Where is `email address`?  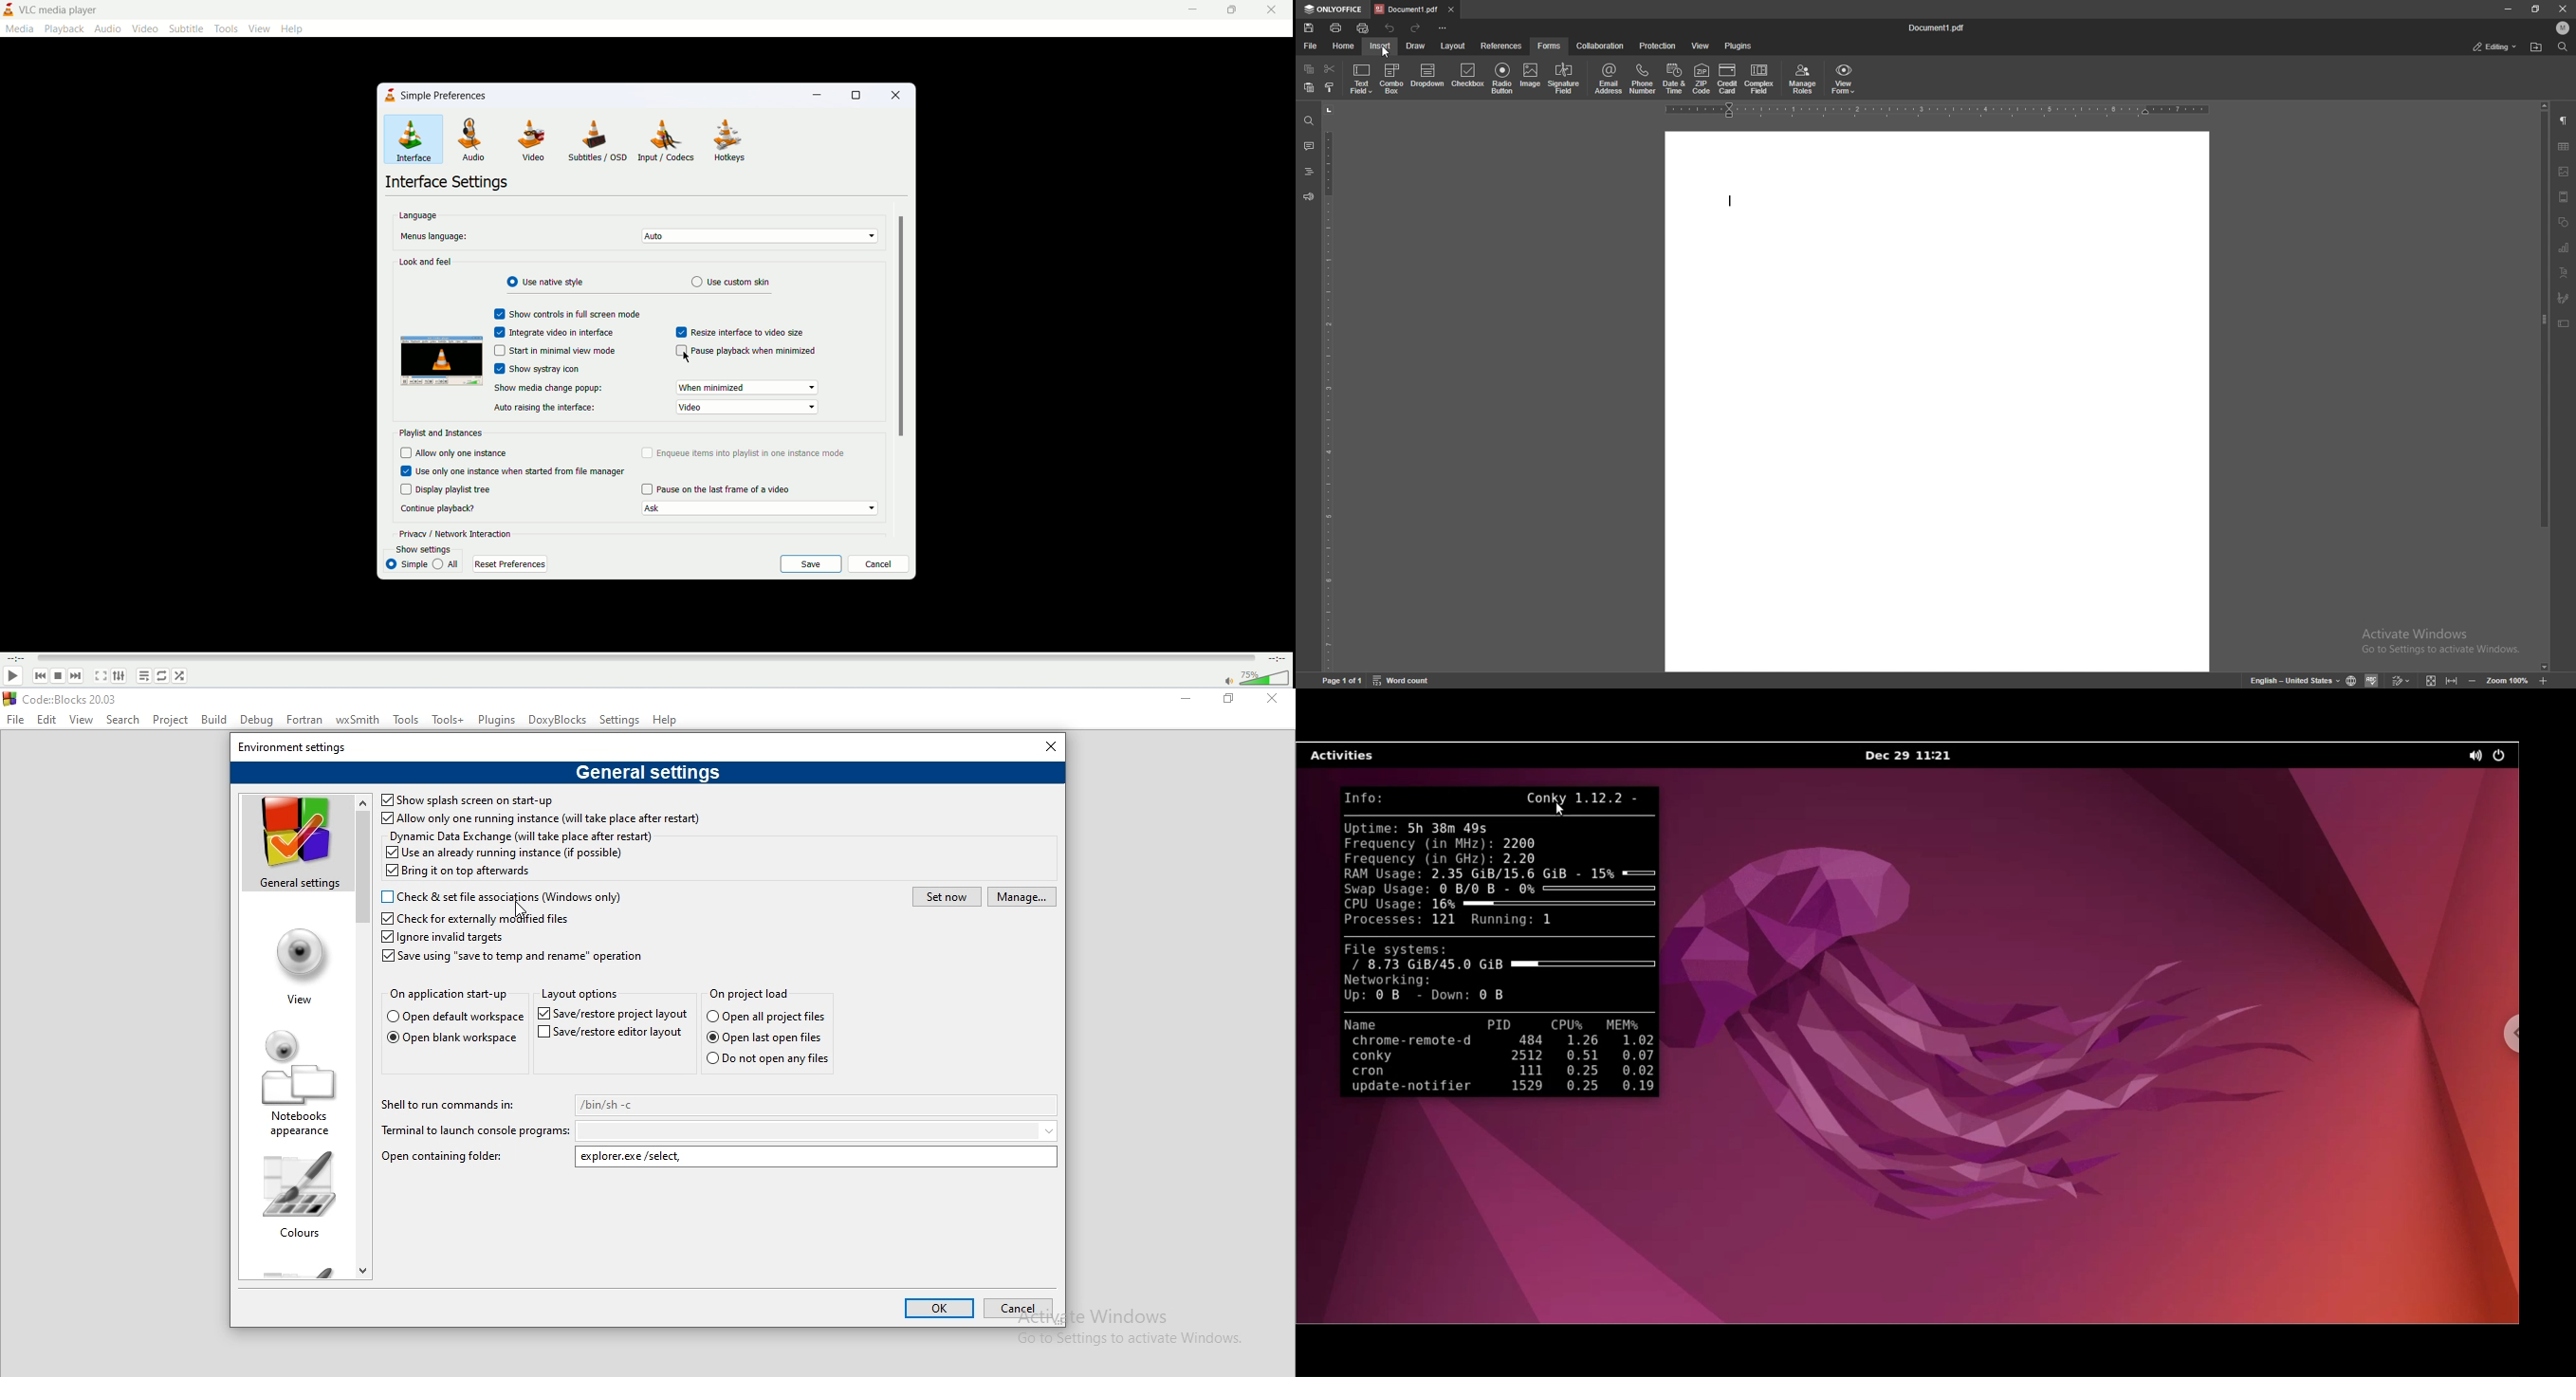
email address is located at coordinates (1610, 78).